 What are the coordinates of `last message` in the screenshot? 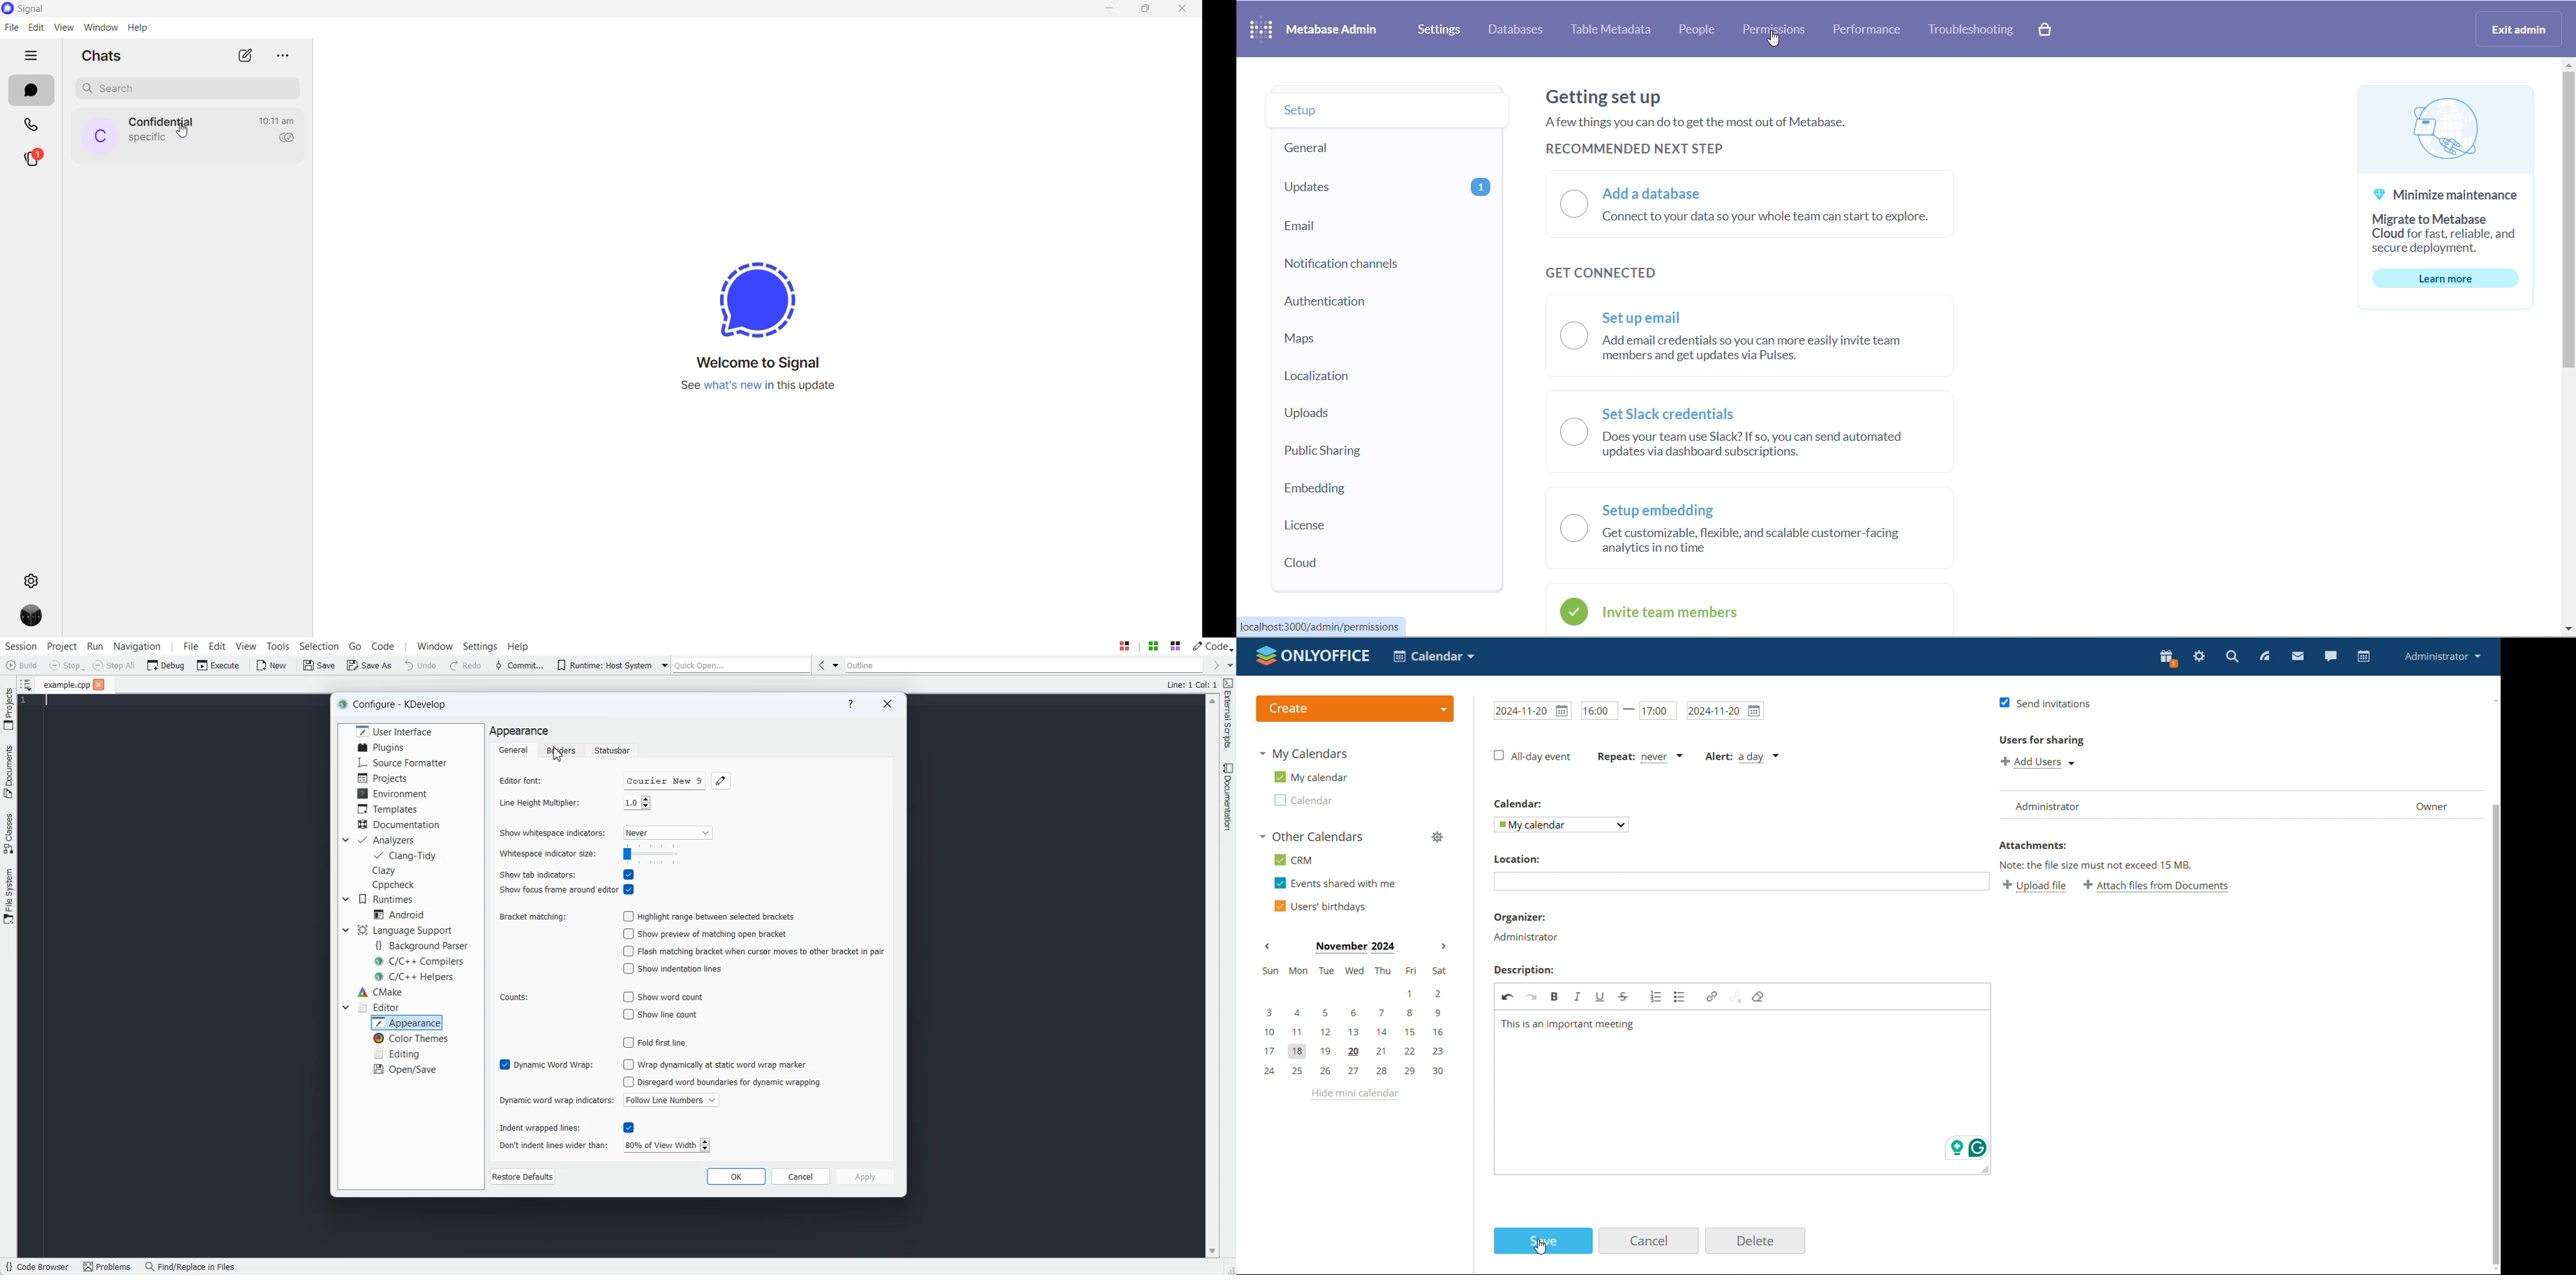 It's located at (148, 138).